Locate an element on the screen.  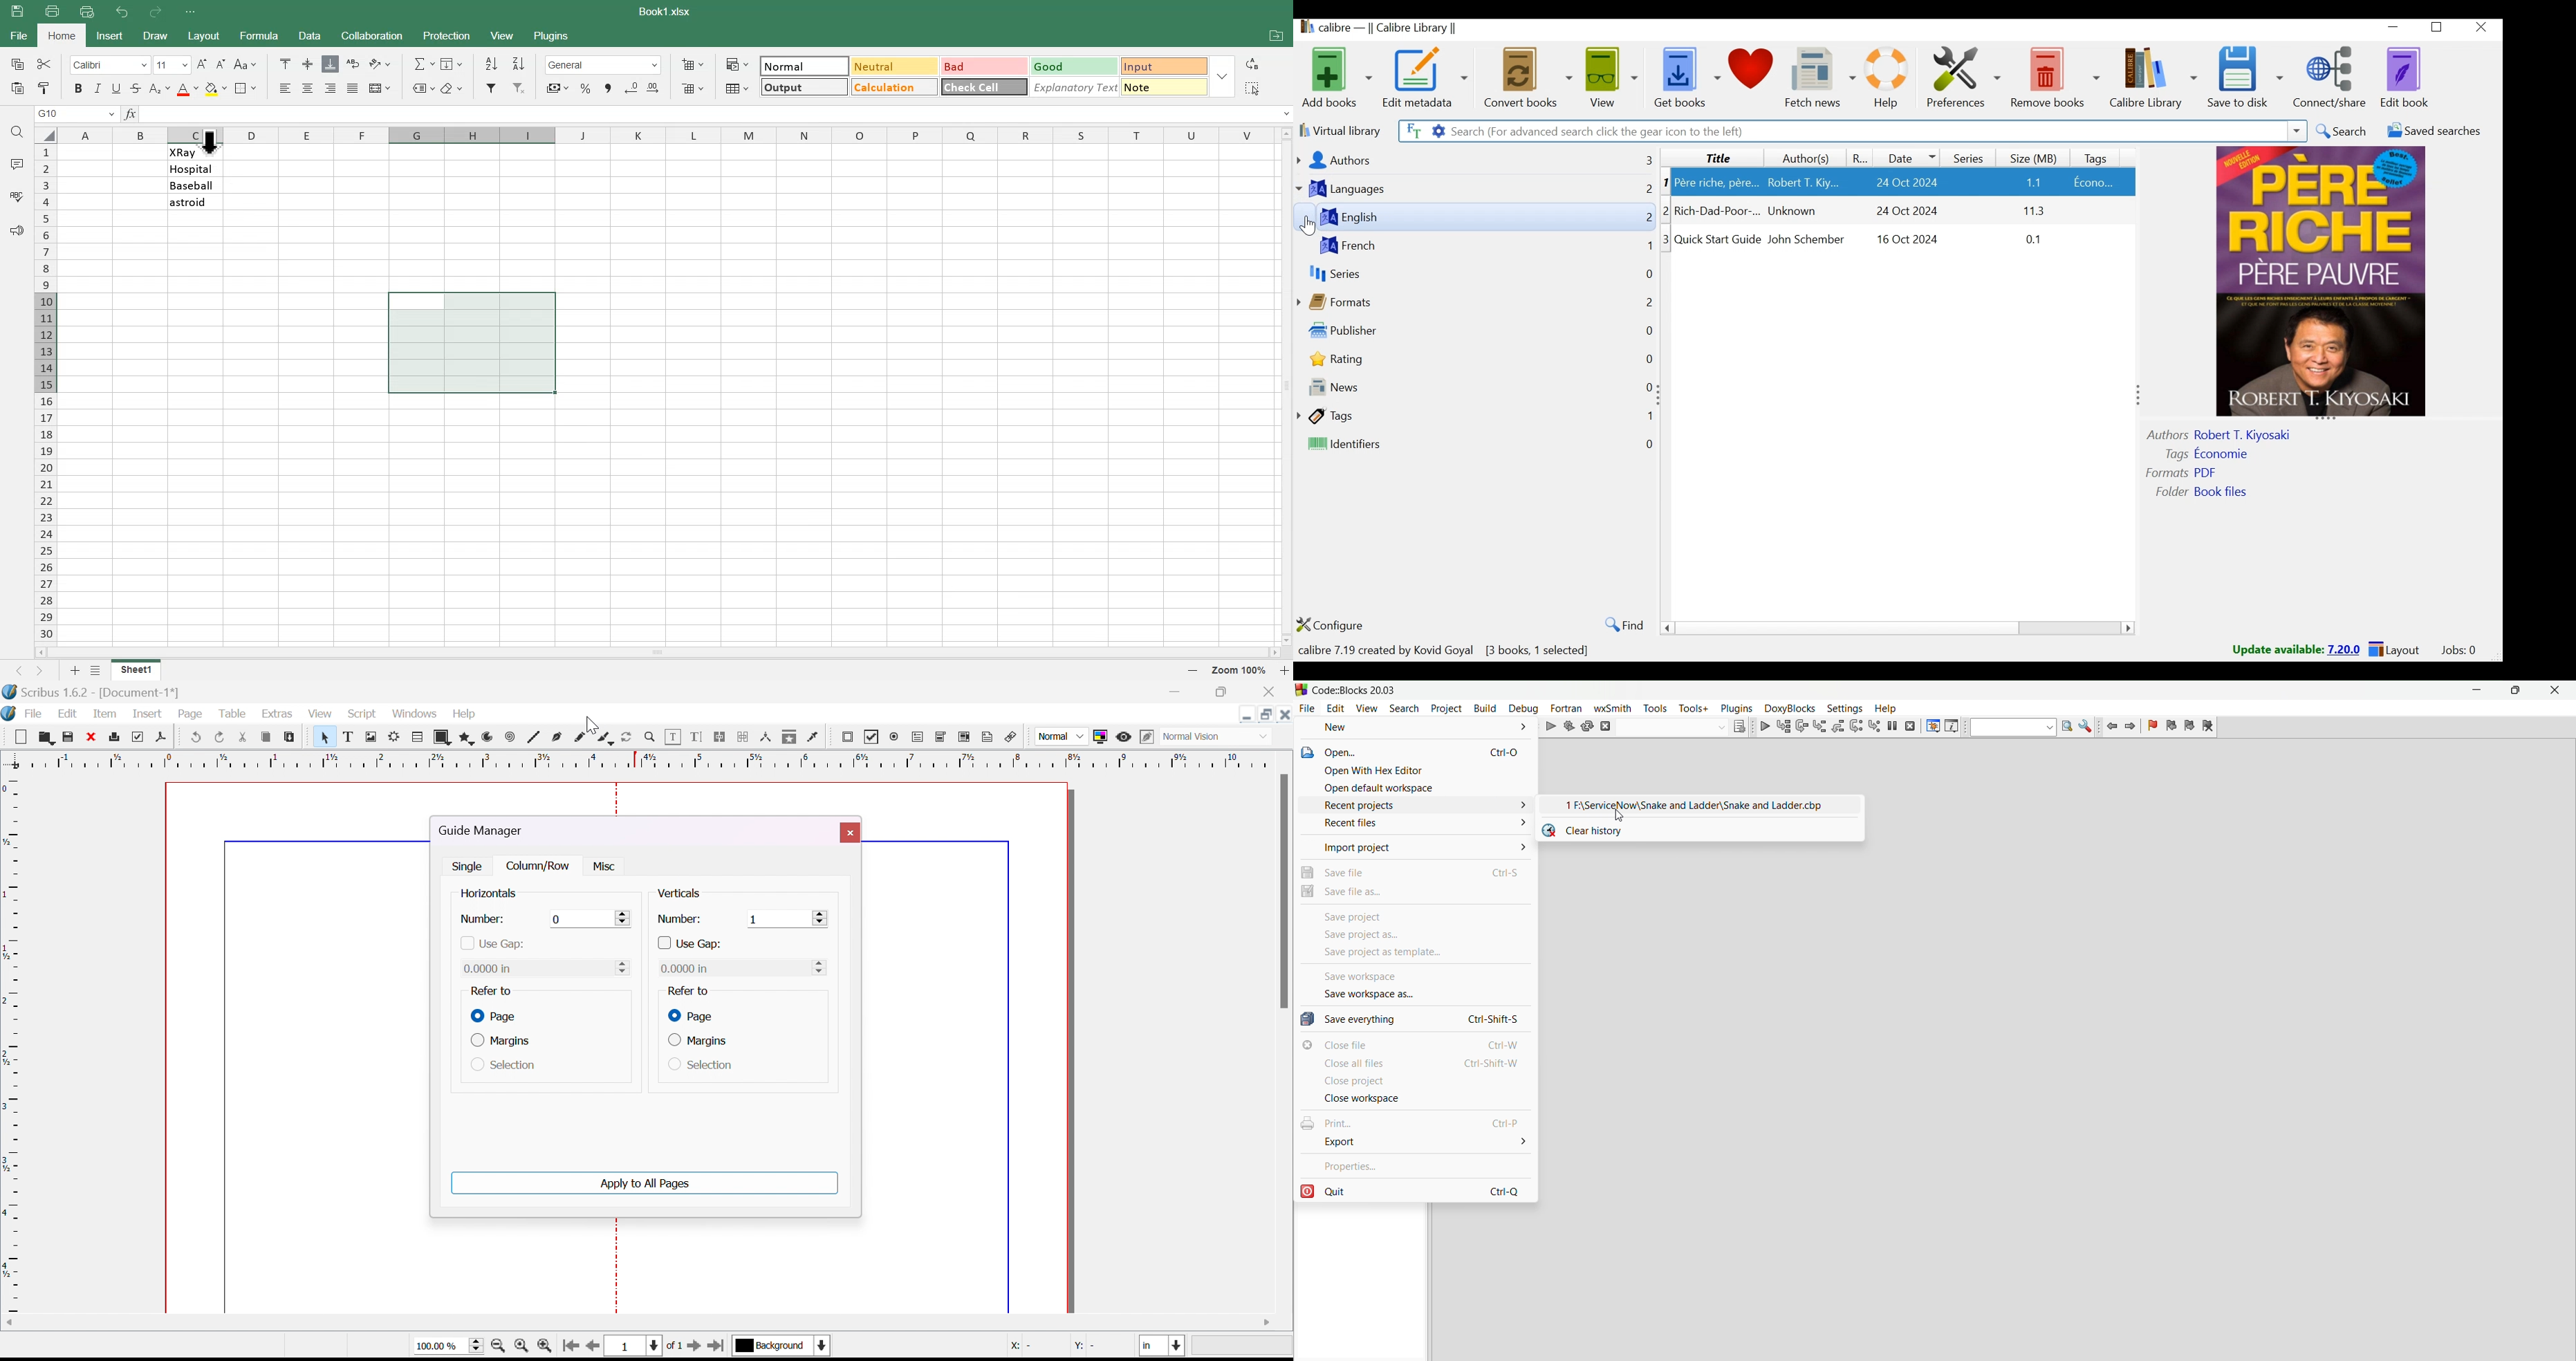
slider is located at coordinates (820, 918).